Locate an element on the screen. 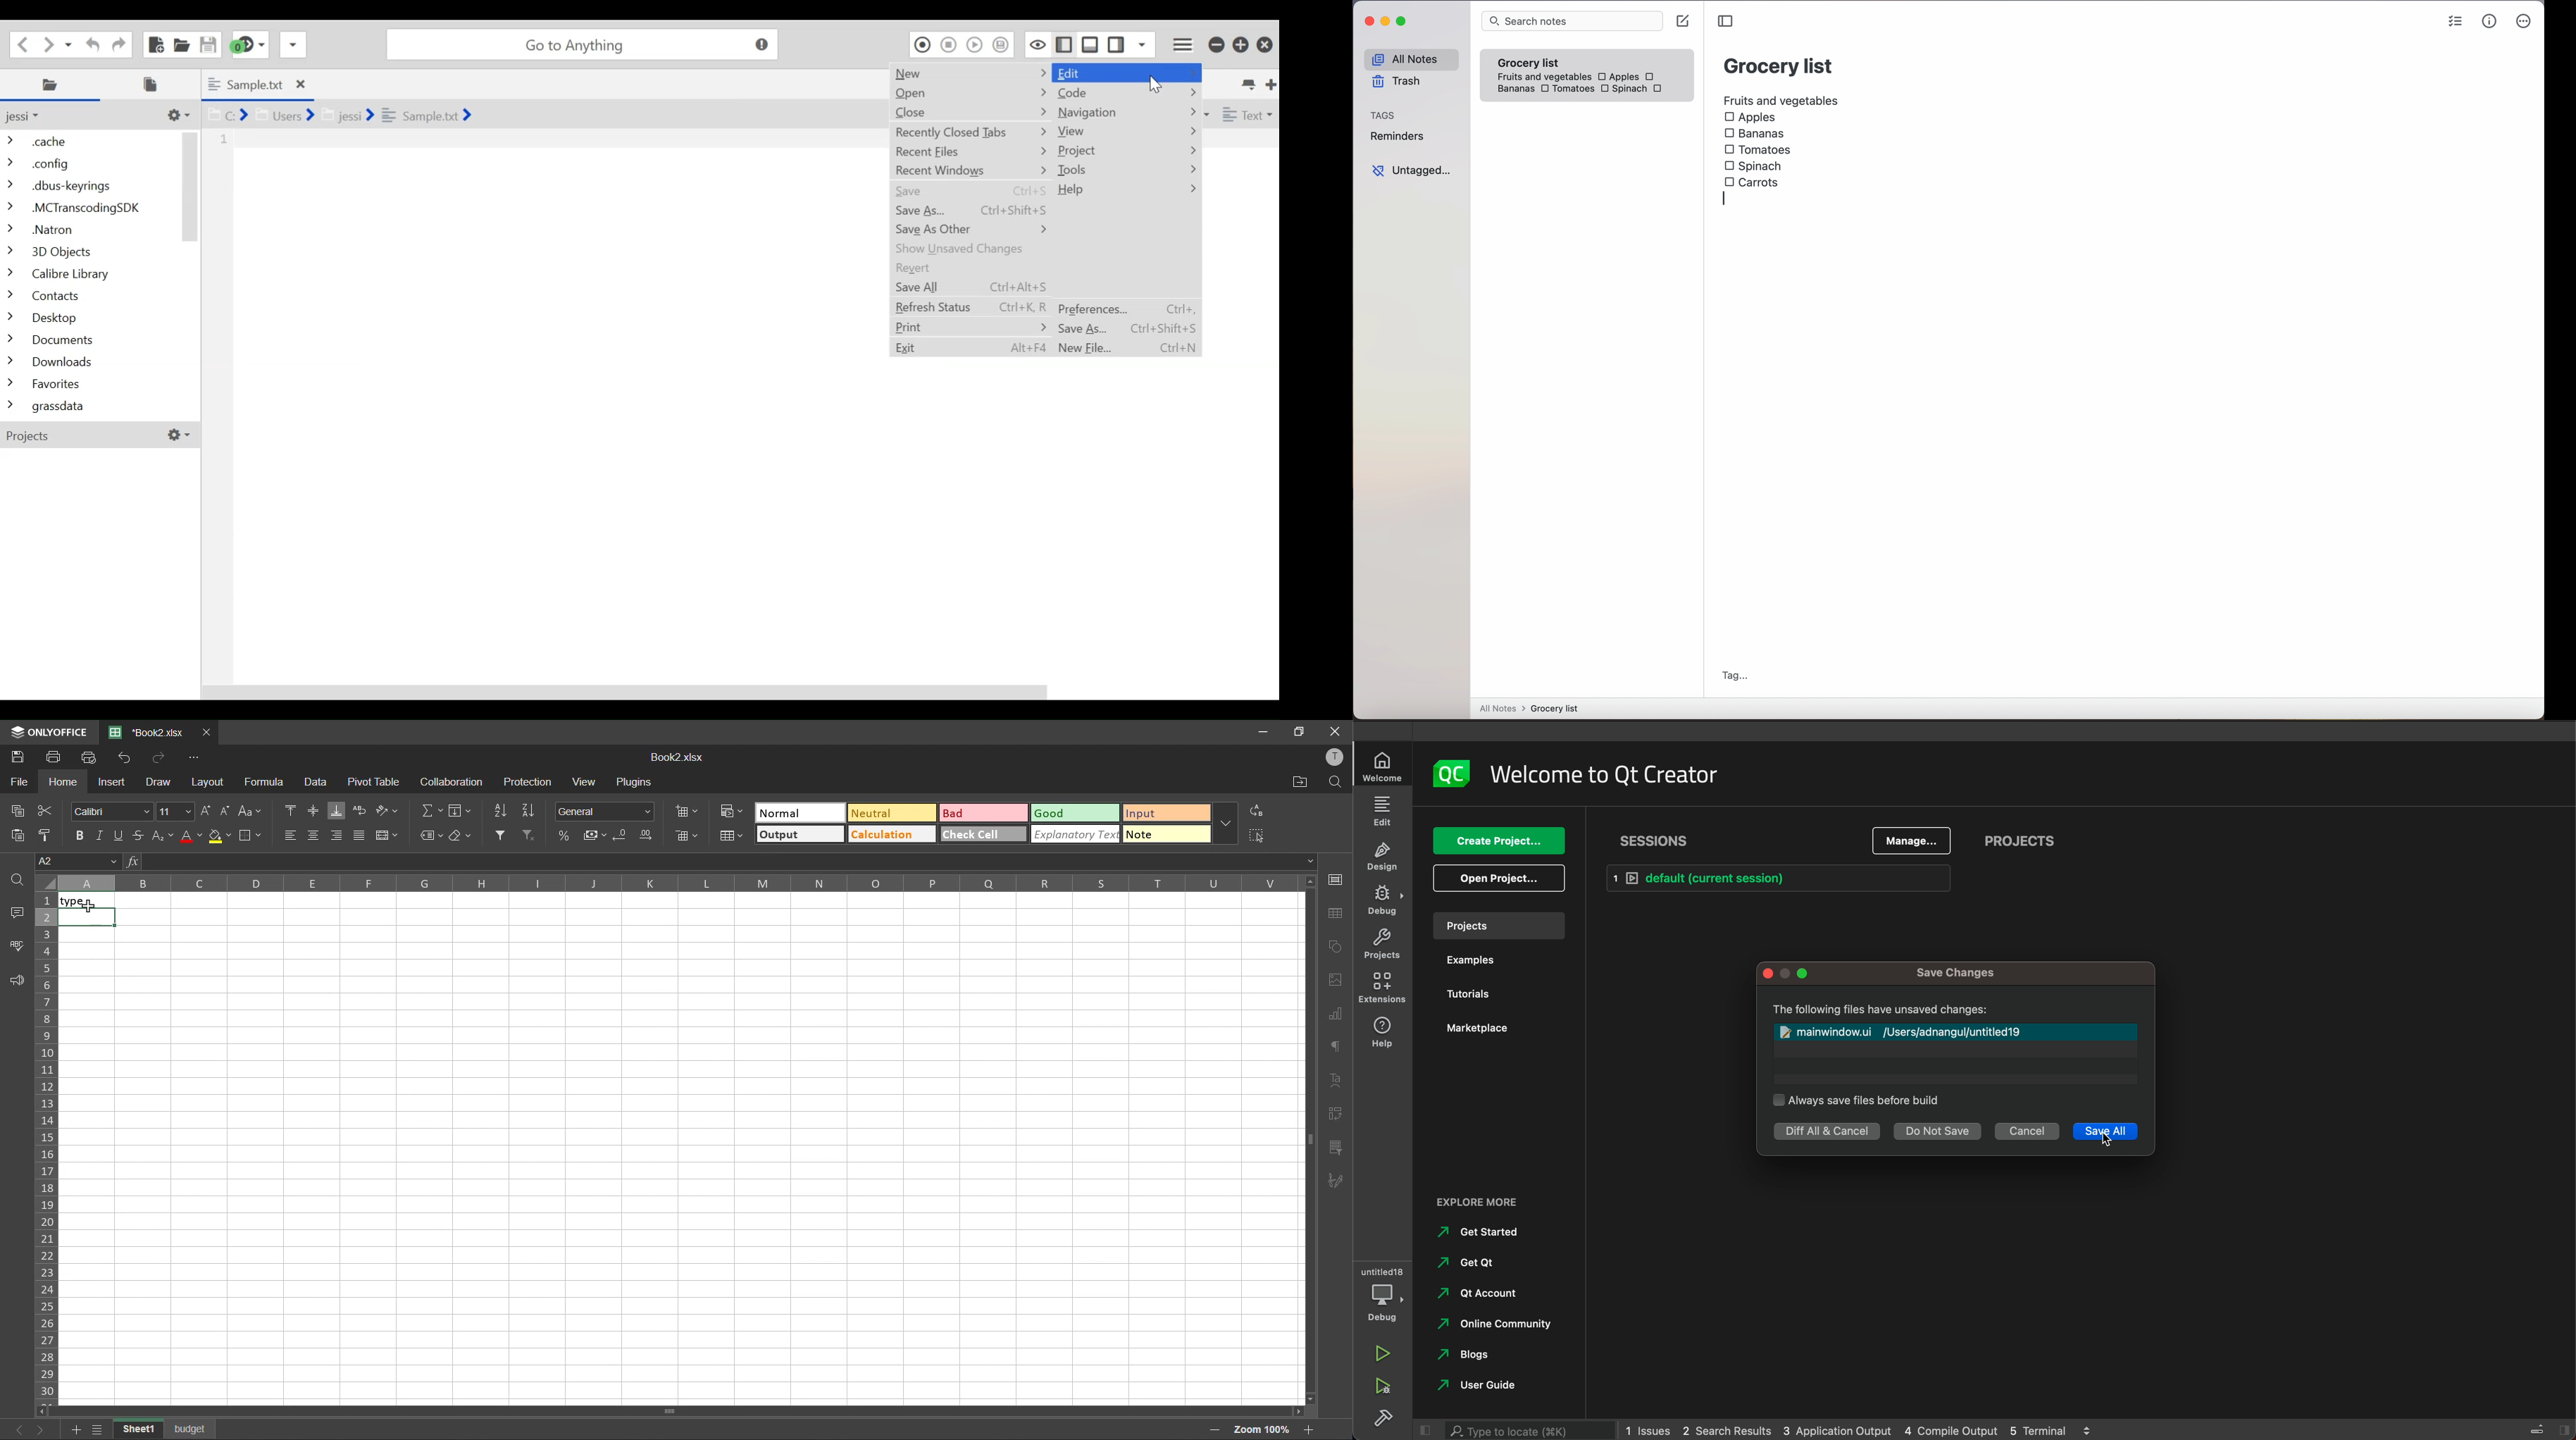  Qt Account is located at coordinates (1484, 1295).